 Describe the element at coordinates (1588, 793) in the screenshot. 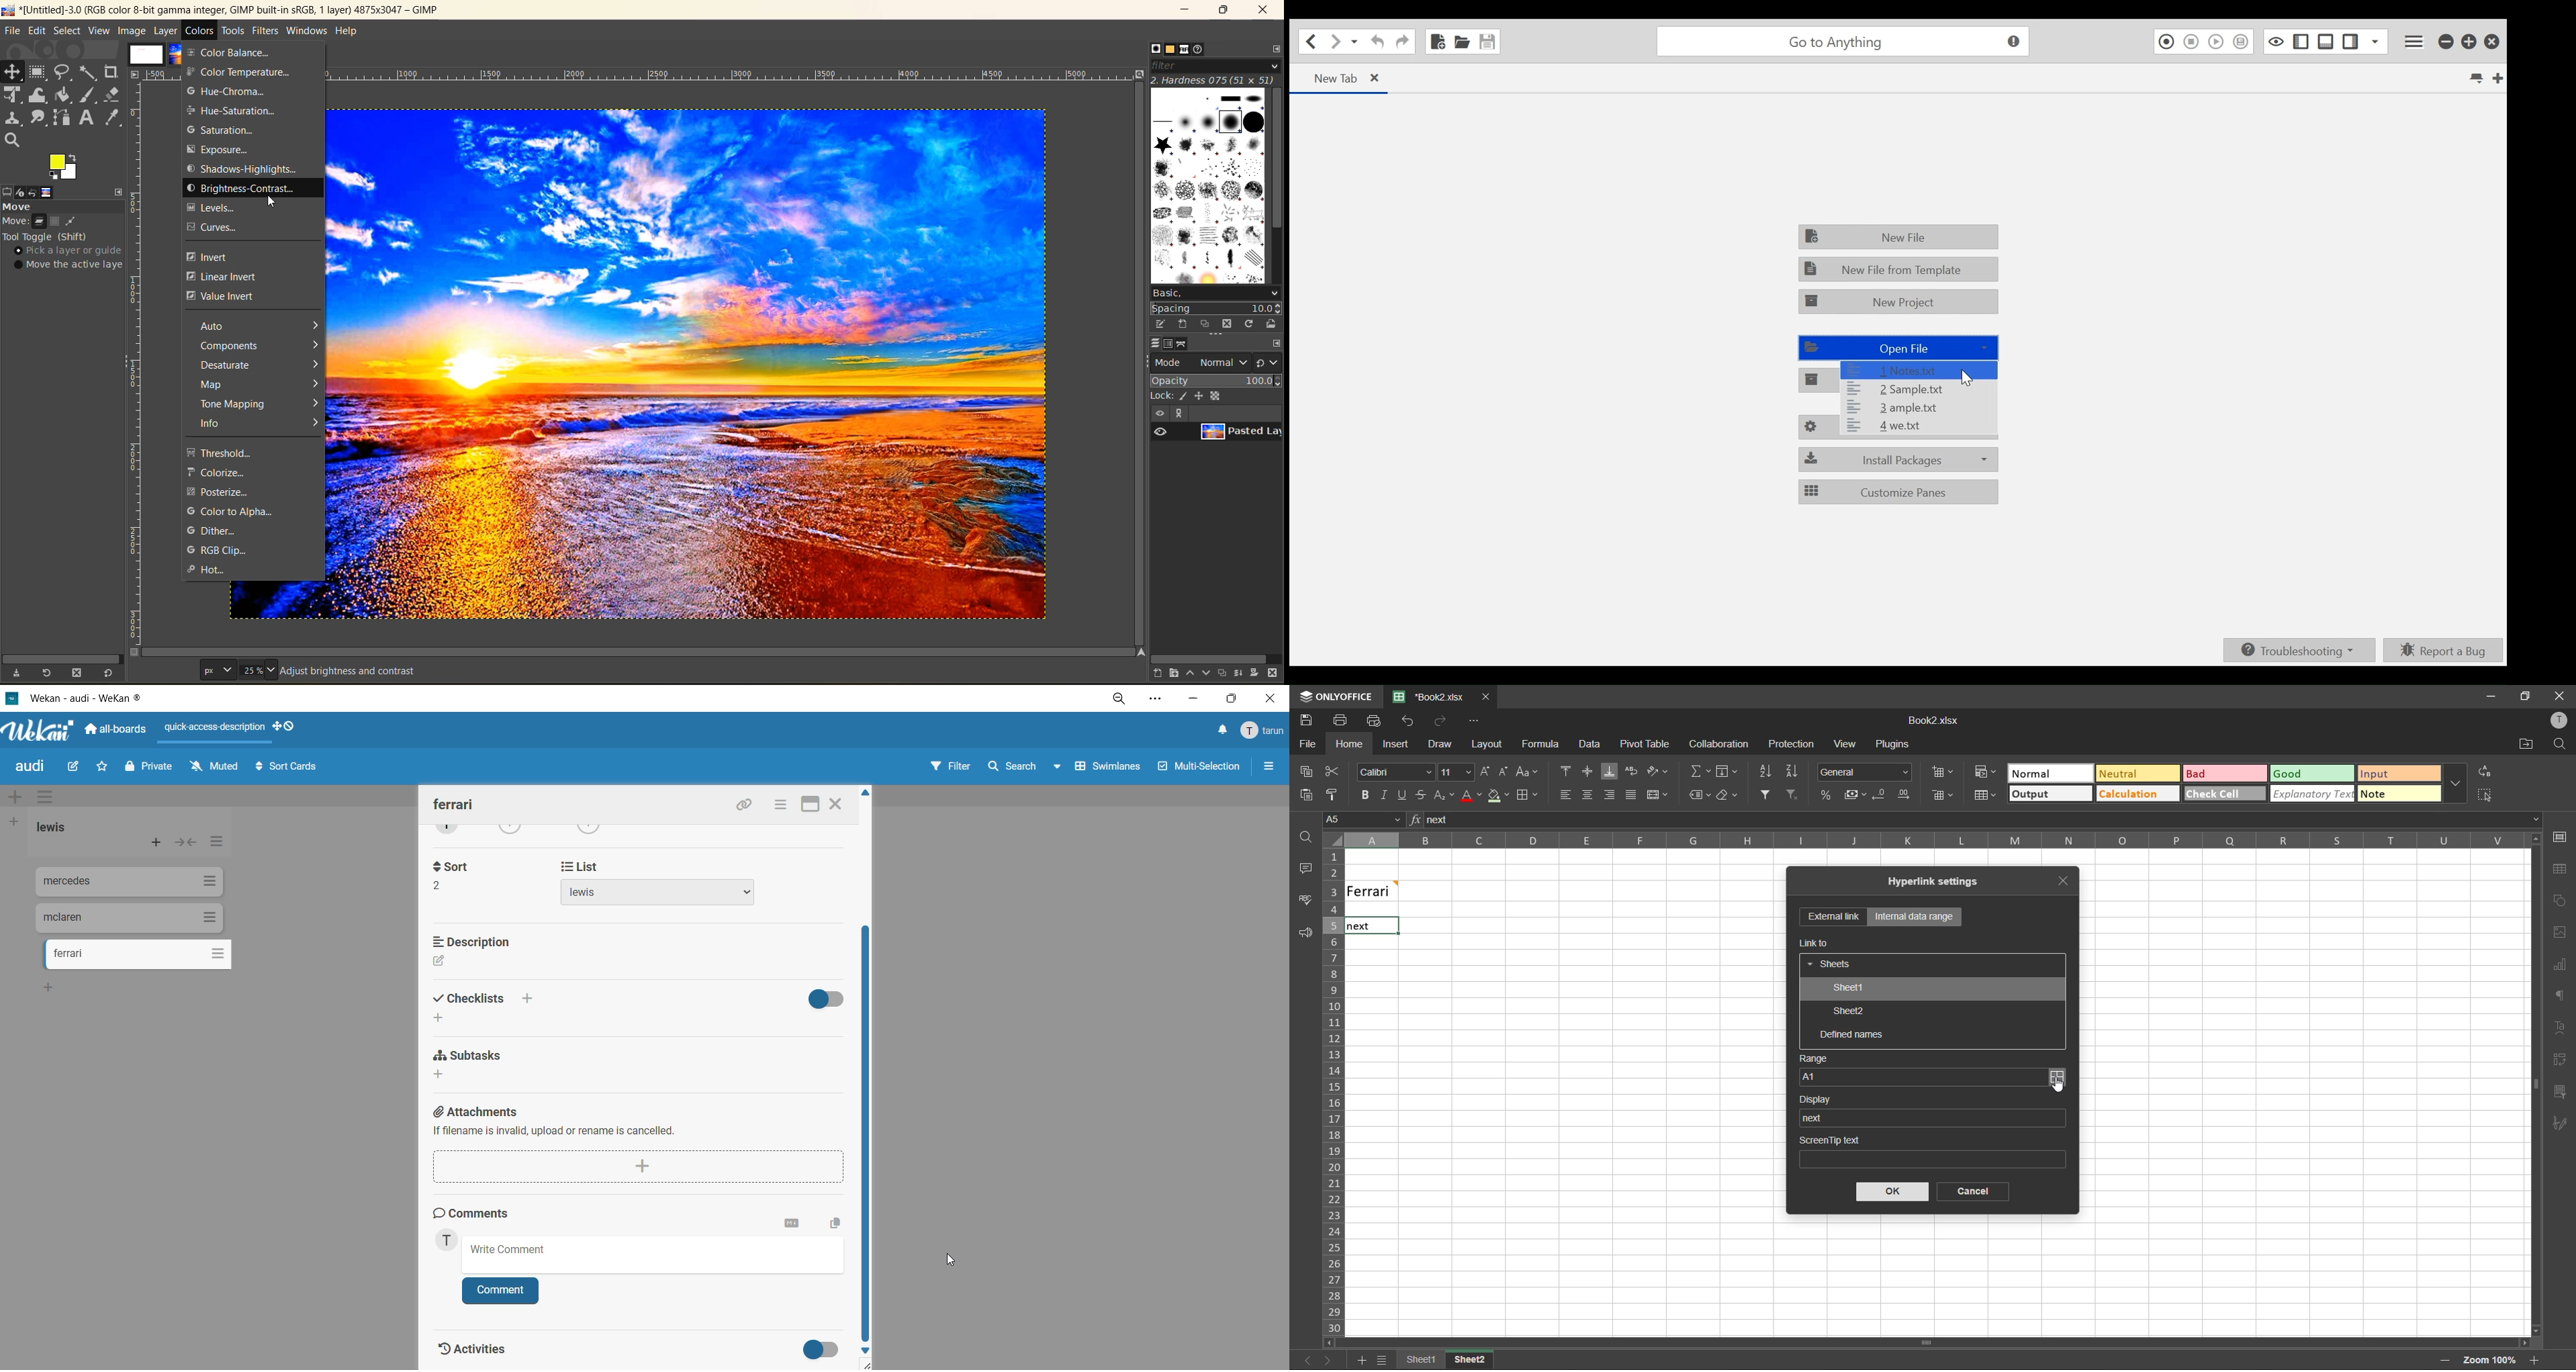

I see `align center` at that location.